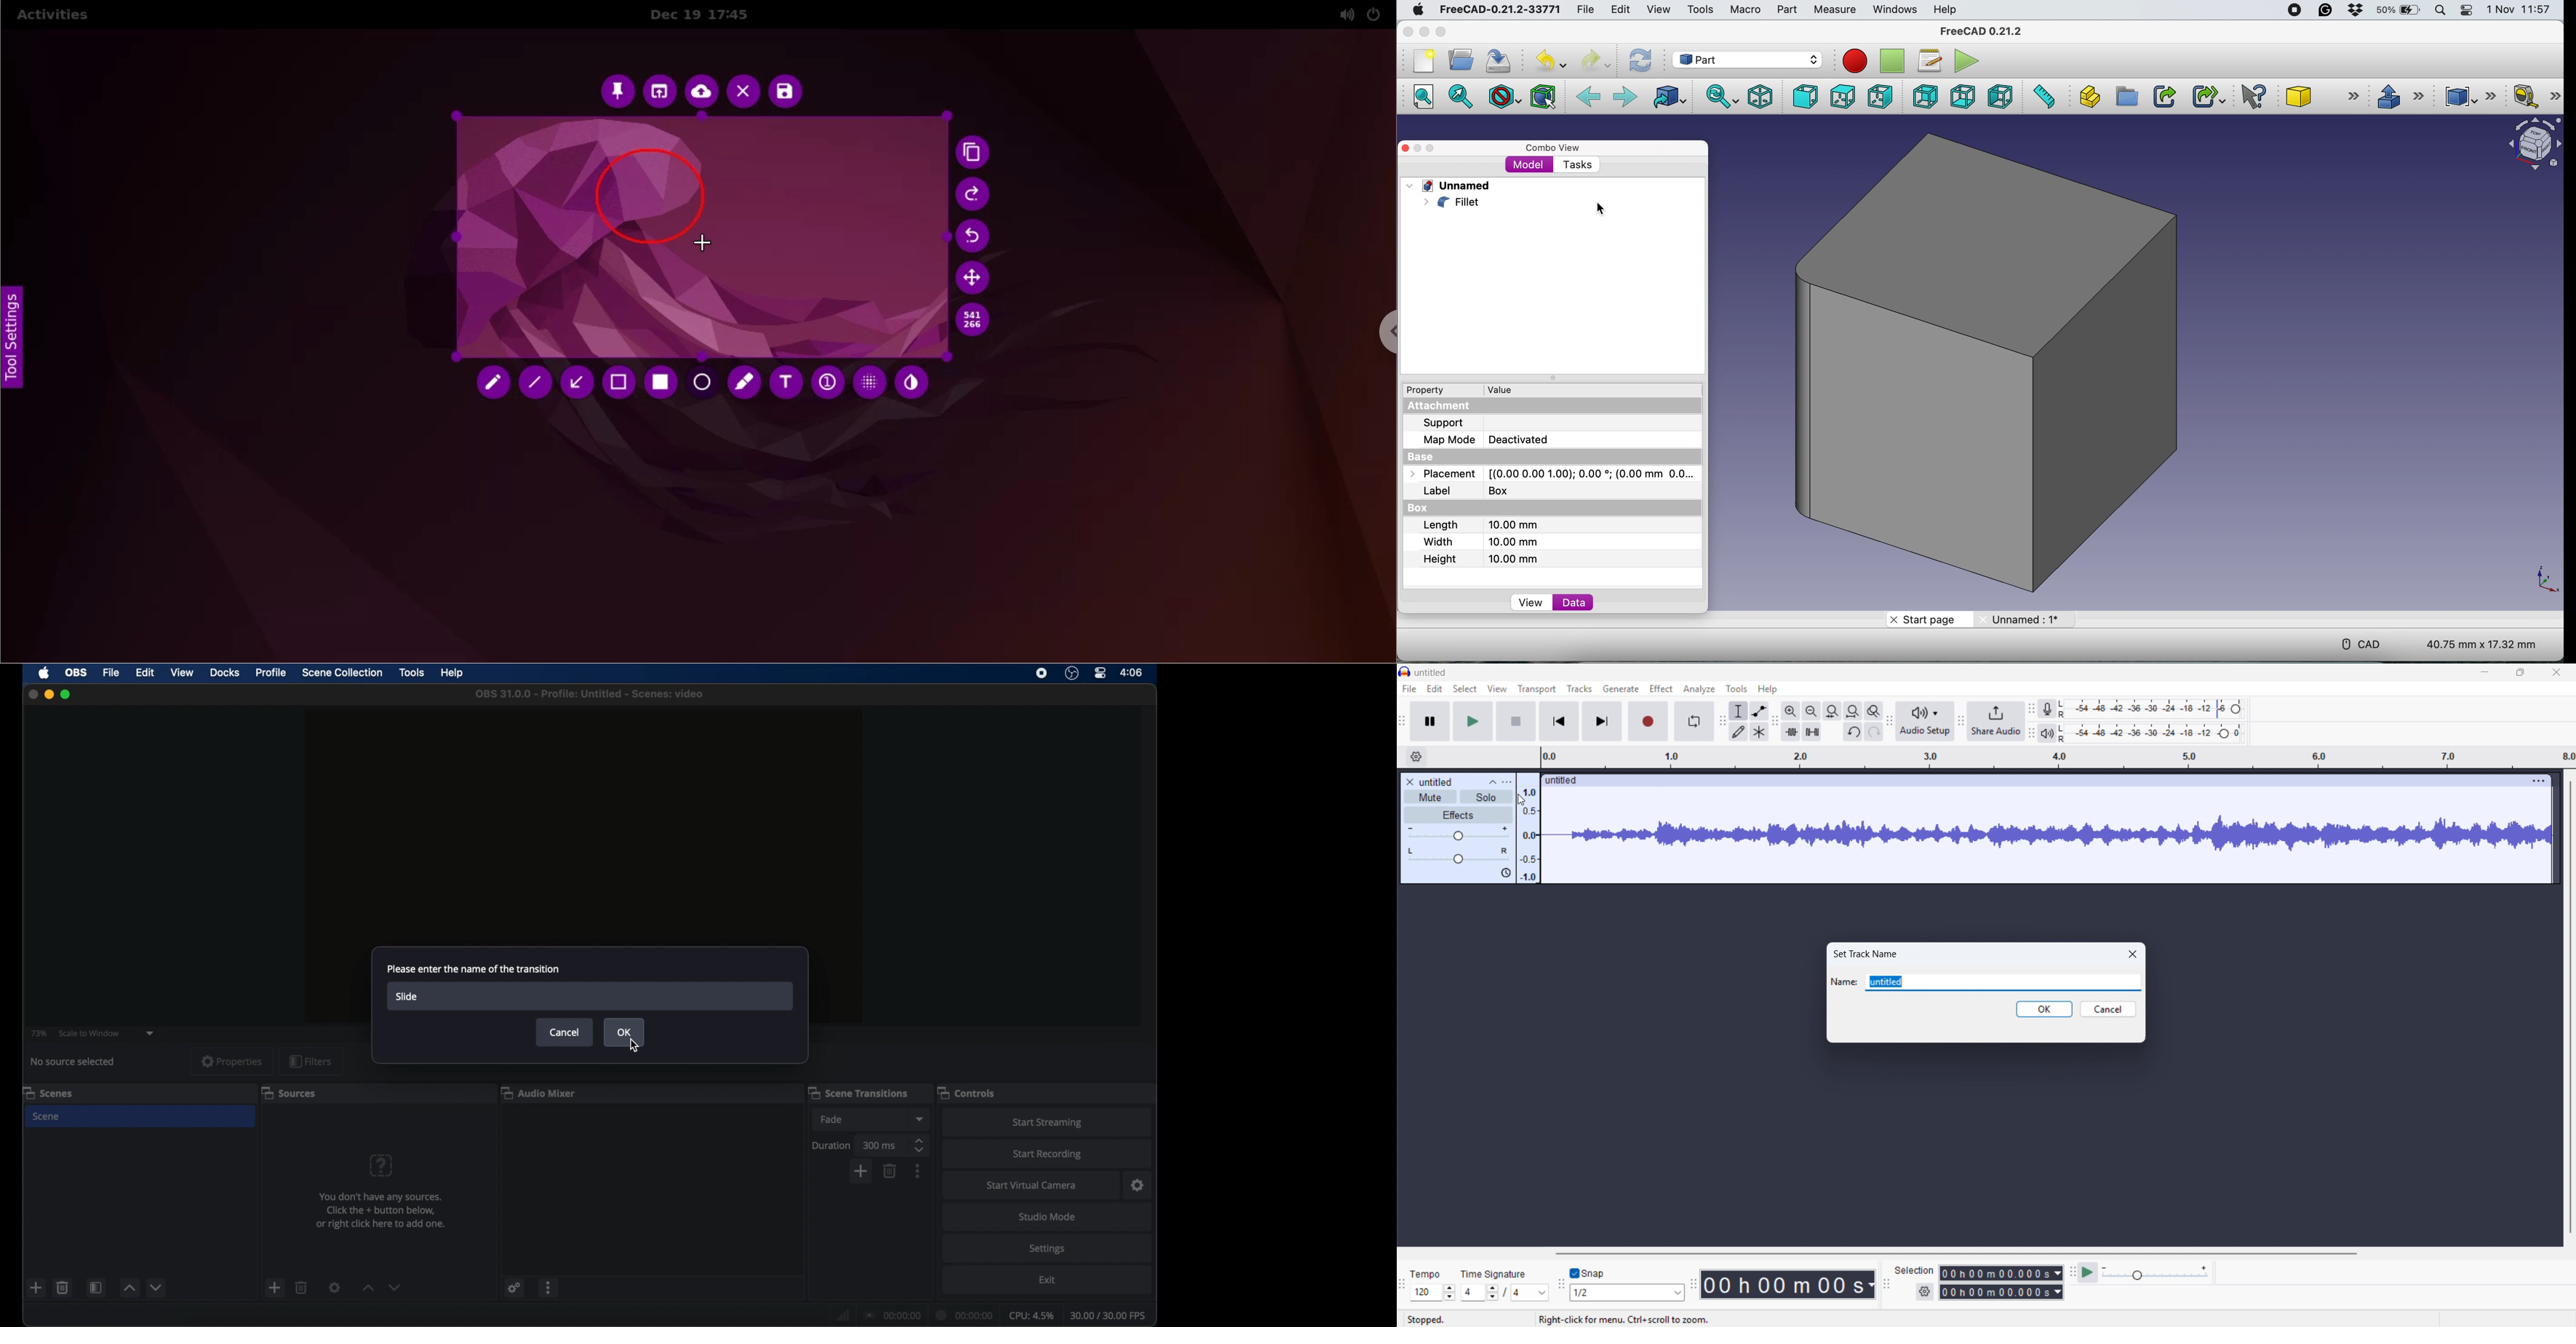 Image resolution: width=2576 pixels, height=1344 pixels. Describe the element at coordinates (335, 1287) in the screenshot. I see `settings` at that location.